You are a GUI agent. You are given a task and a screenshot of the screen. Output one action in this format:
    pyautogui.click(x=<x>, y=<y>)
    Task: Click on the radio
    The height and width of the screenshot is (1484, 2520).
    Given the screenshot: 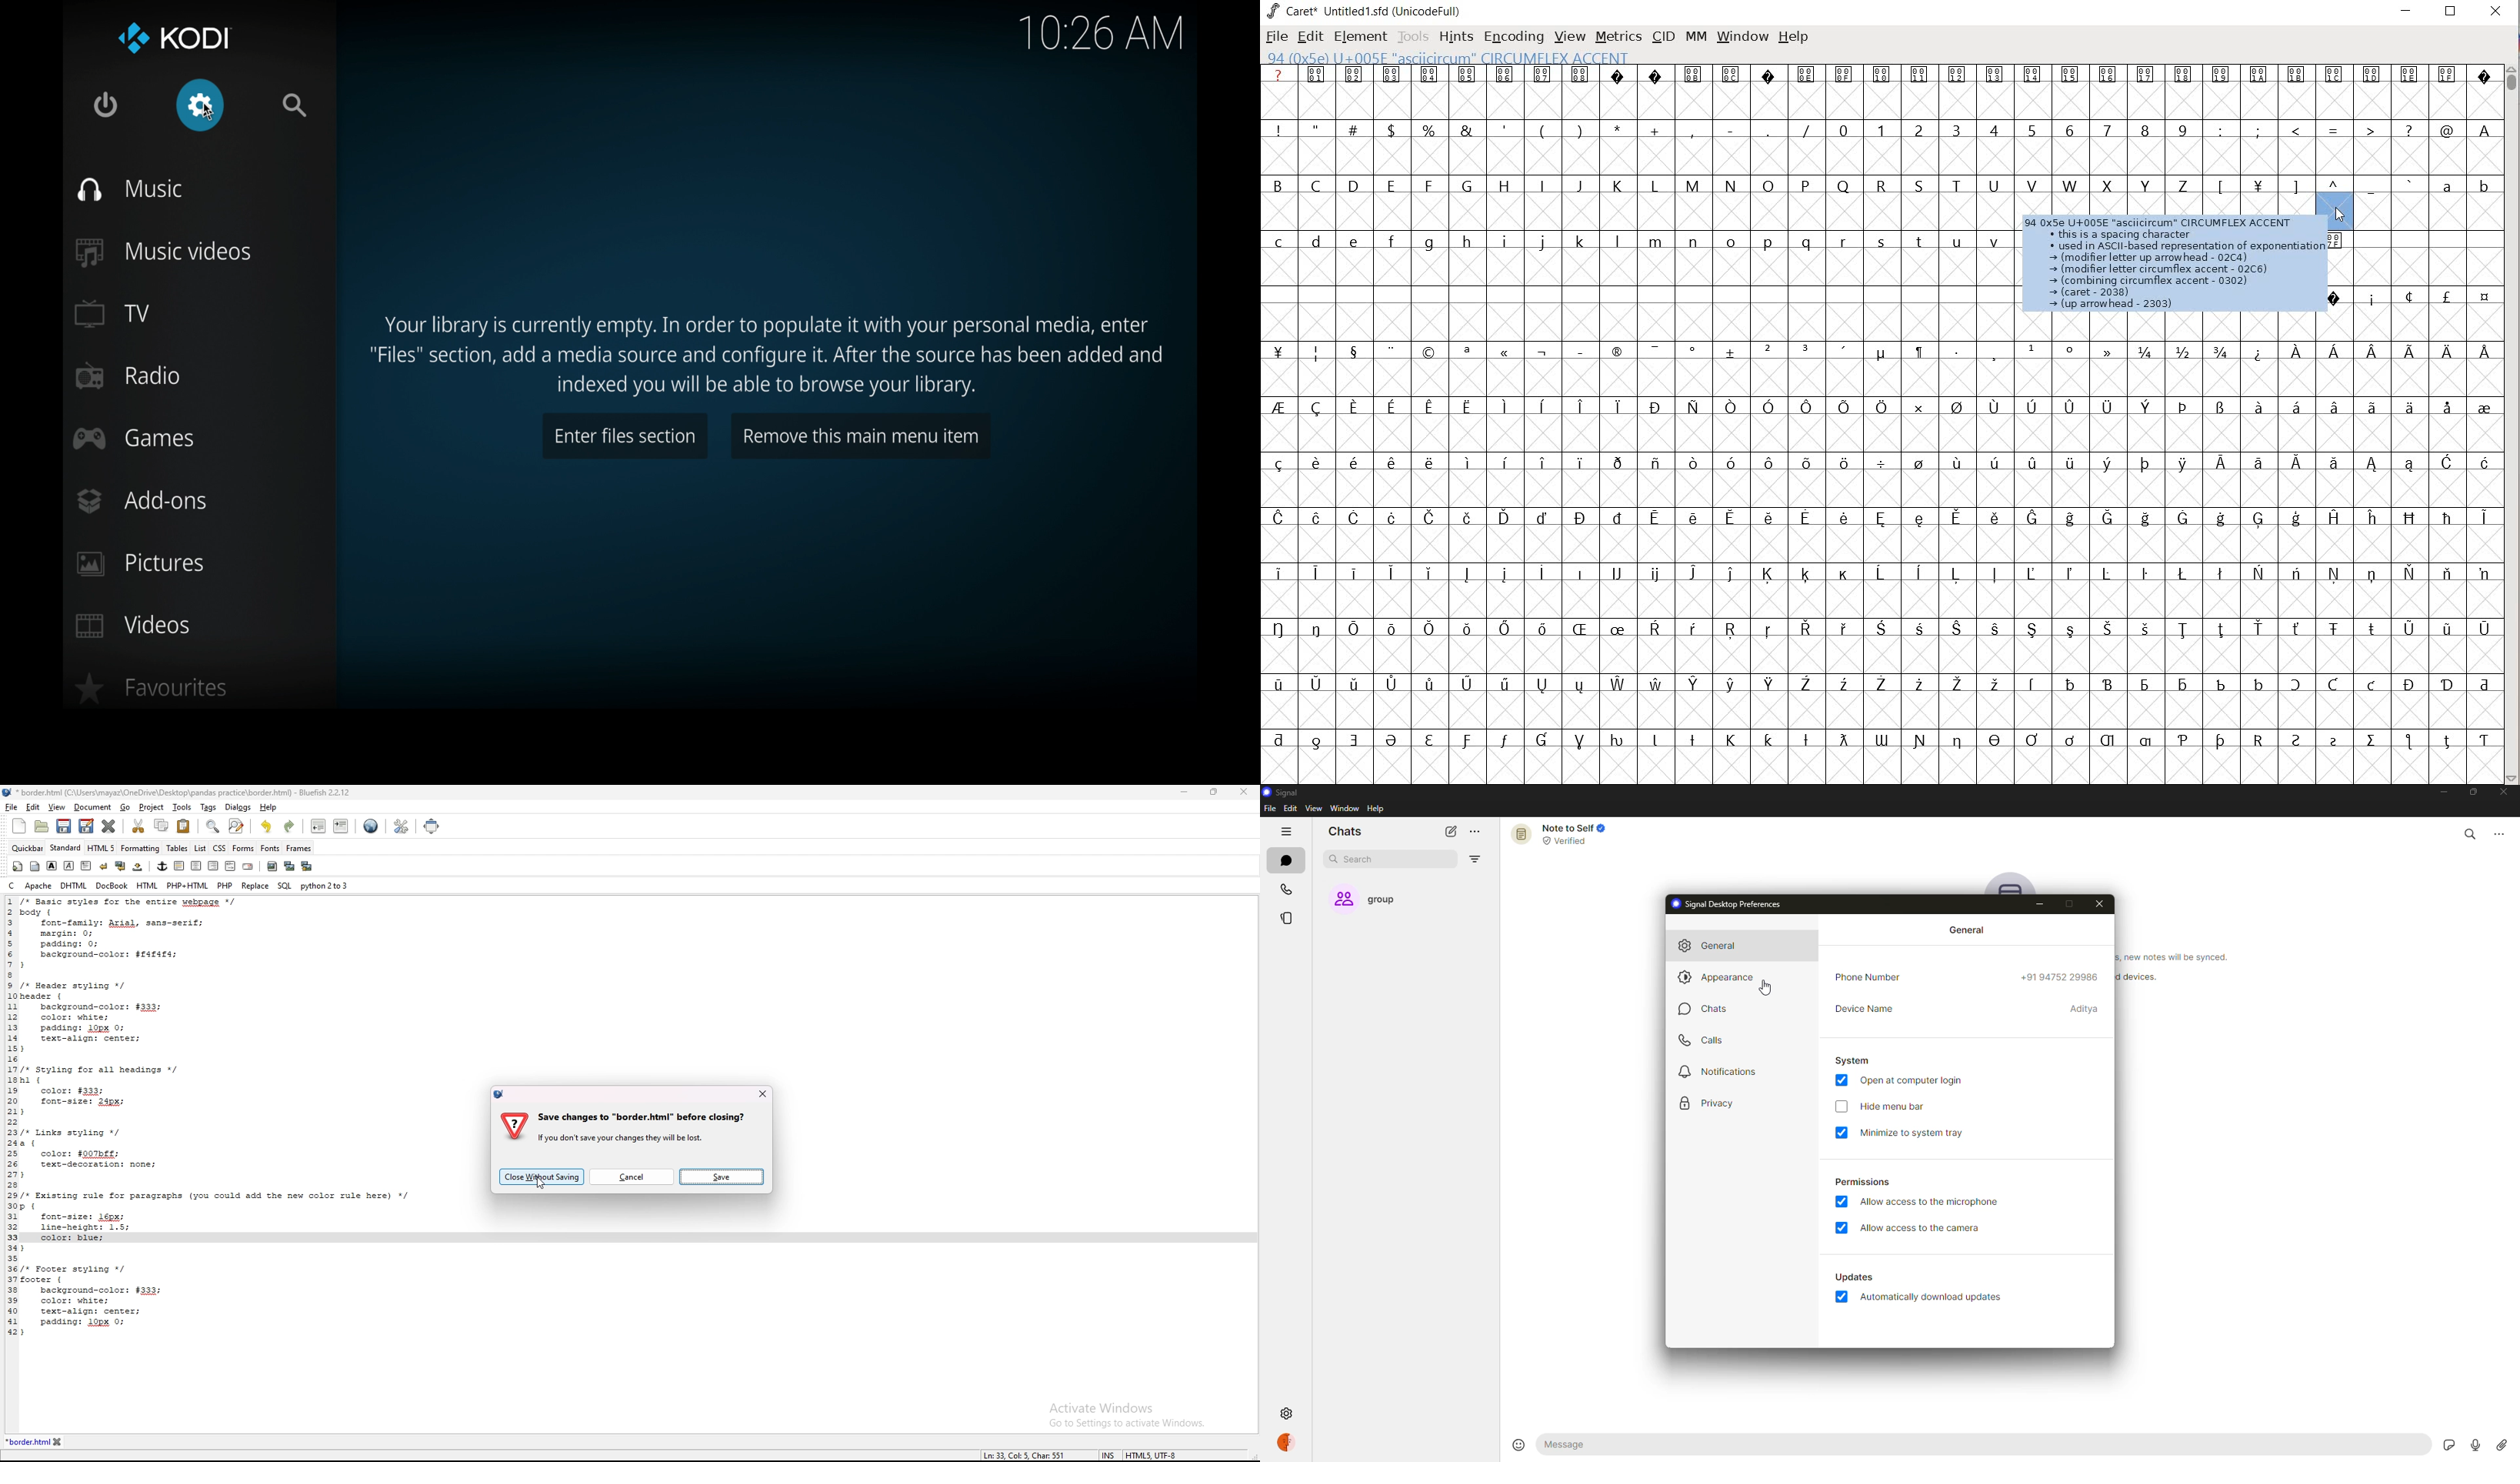 What is the action you would take?
    pyautogui.click(x=127, y=376)
    